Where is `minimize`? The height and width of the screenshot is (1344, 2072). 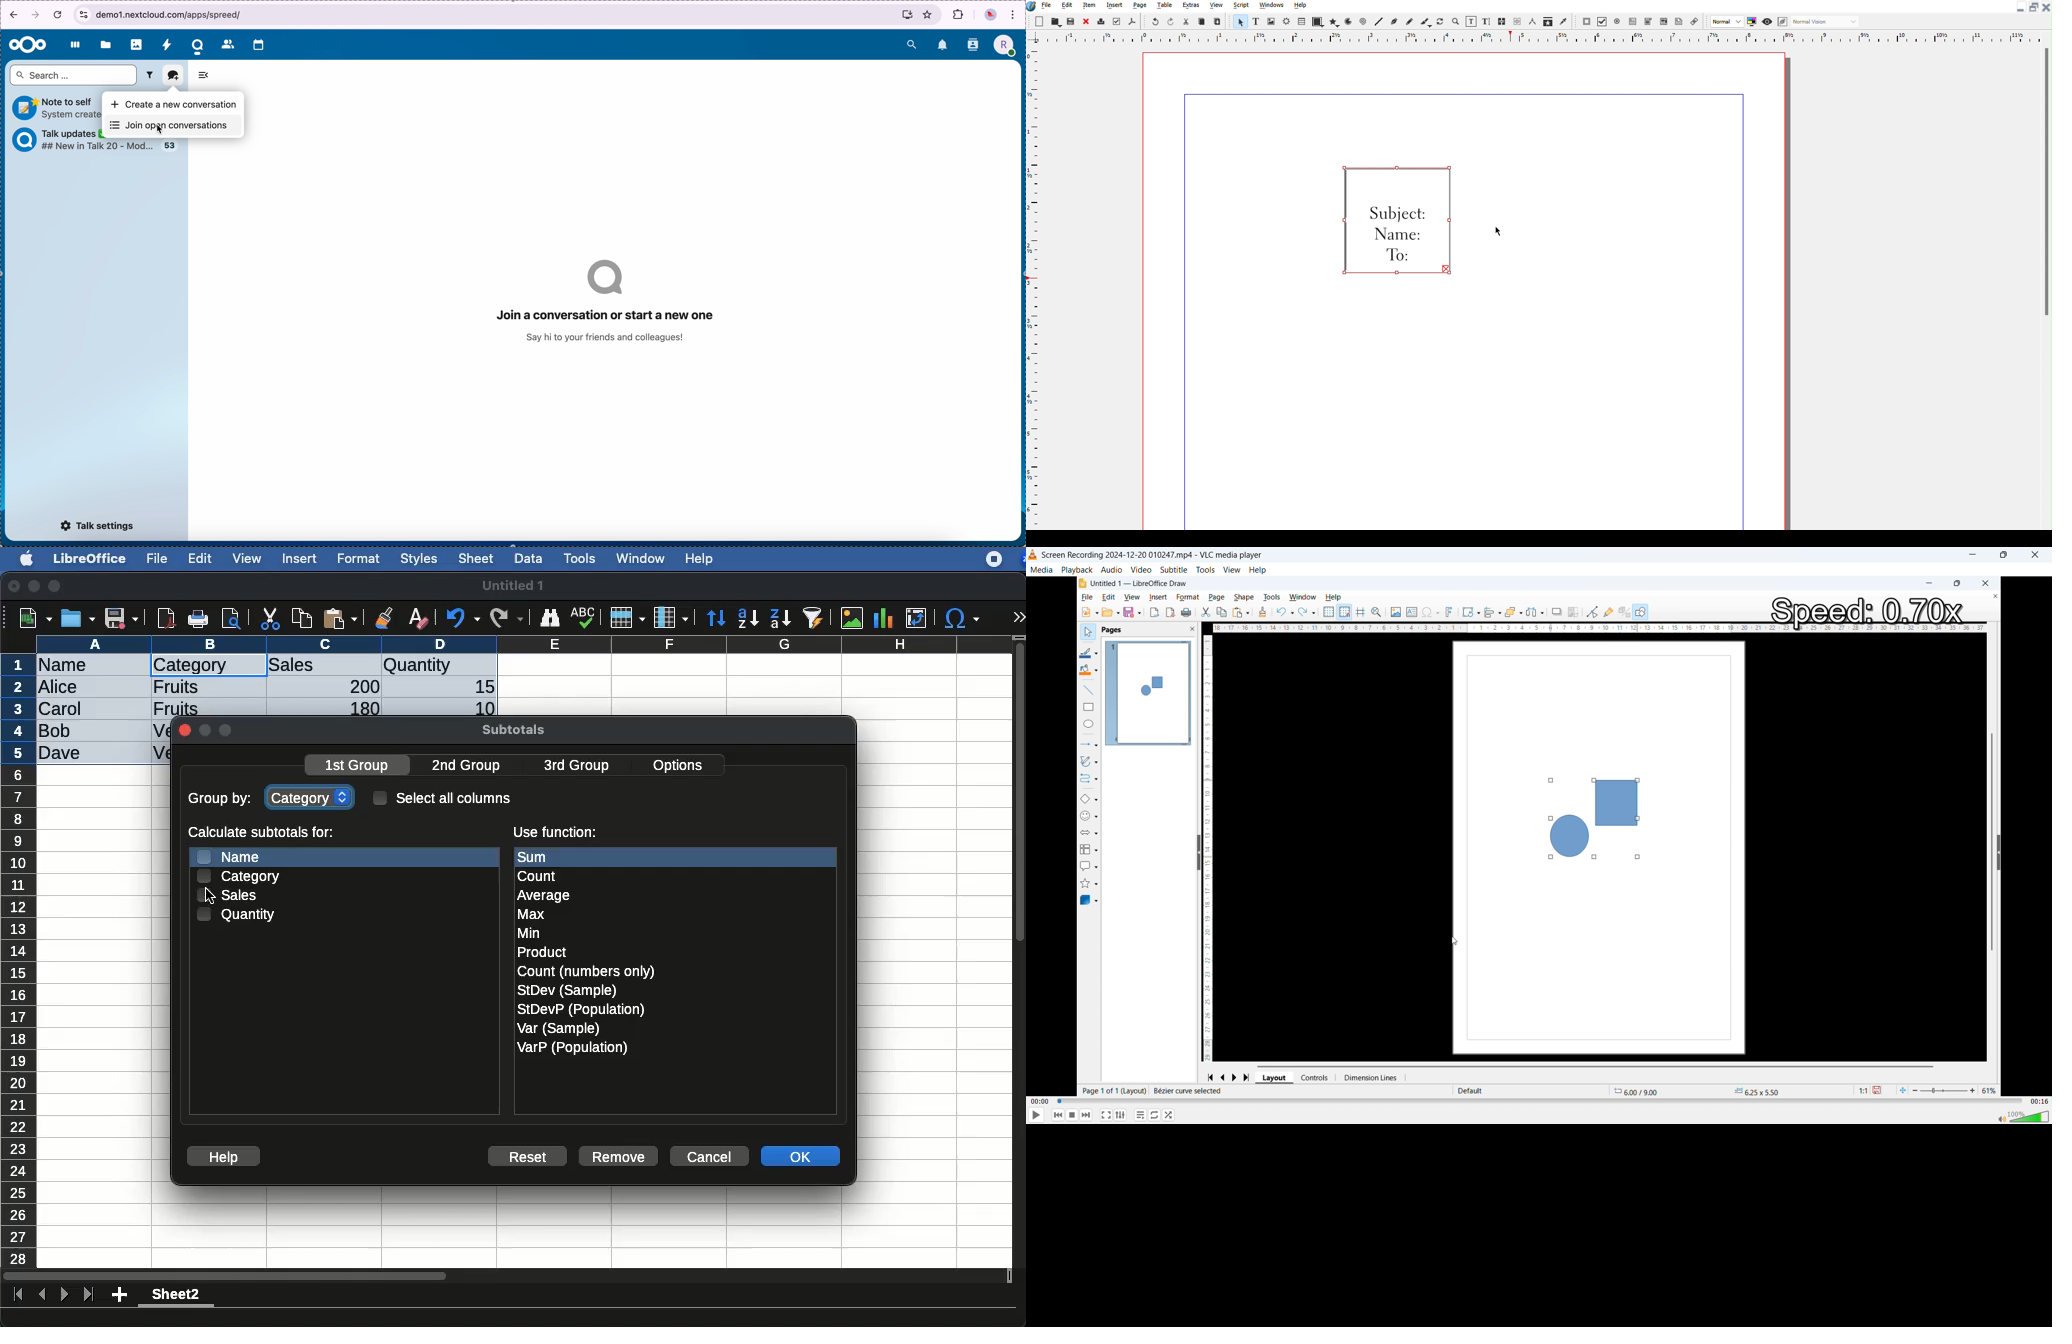 minimize is located at coordinates (35, 586).